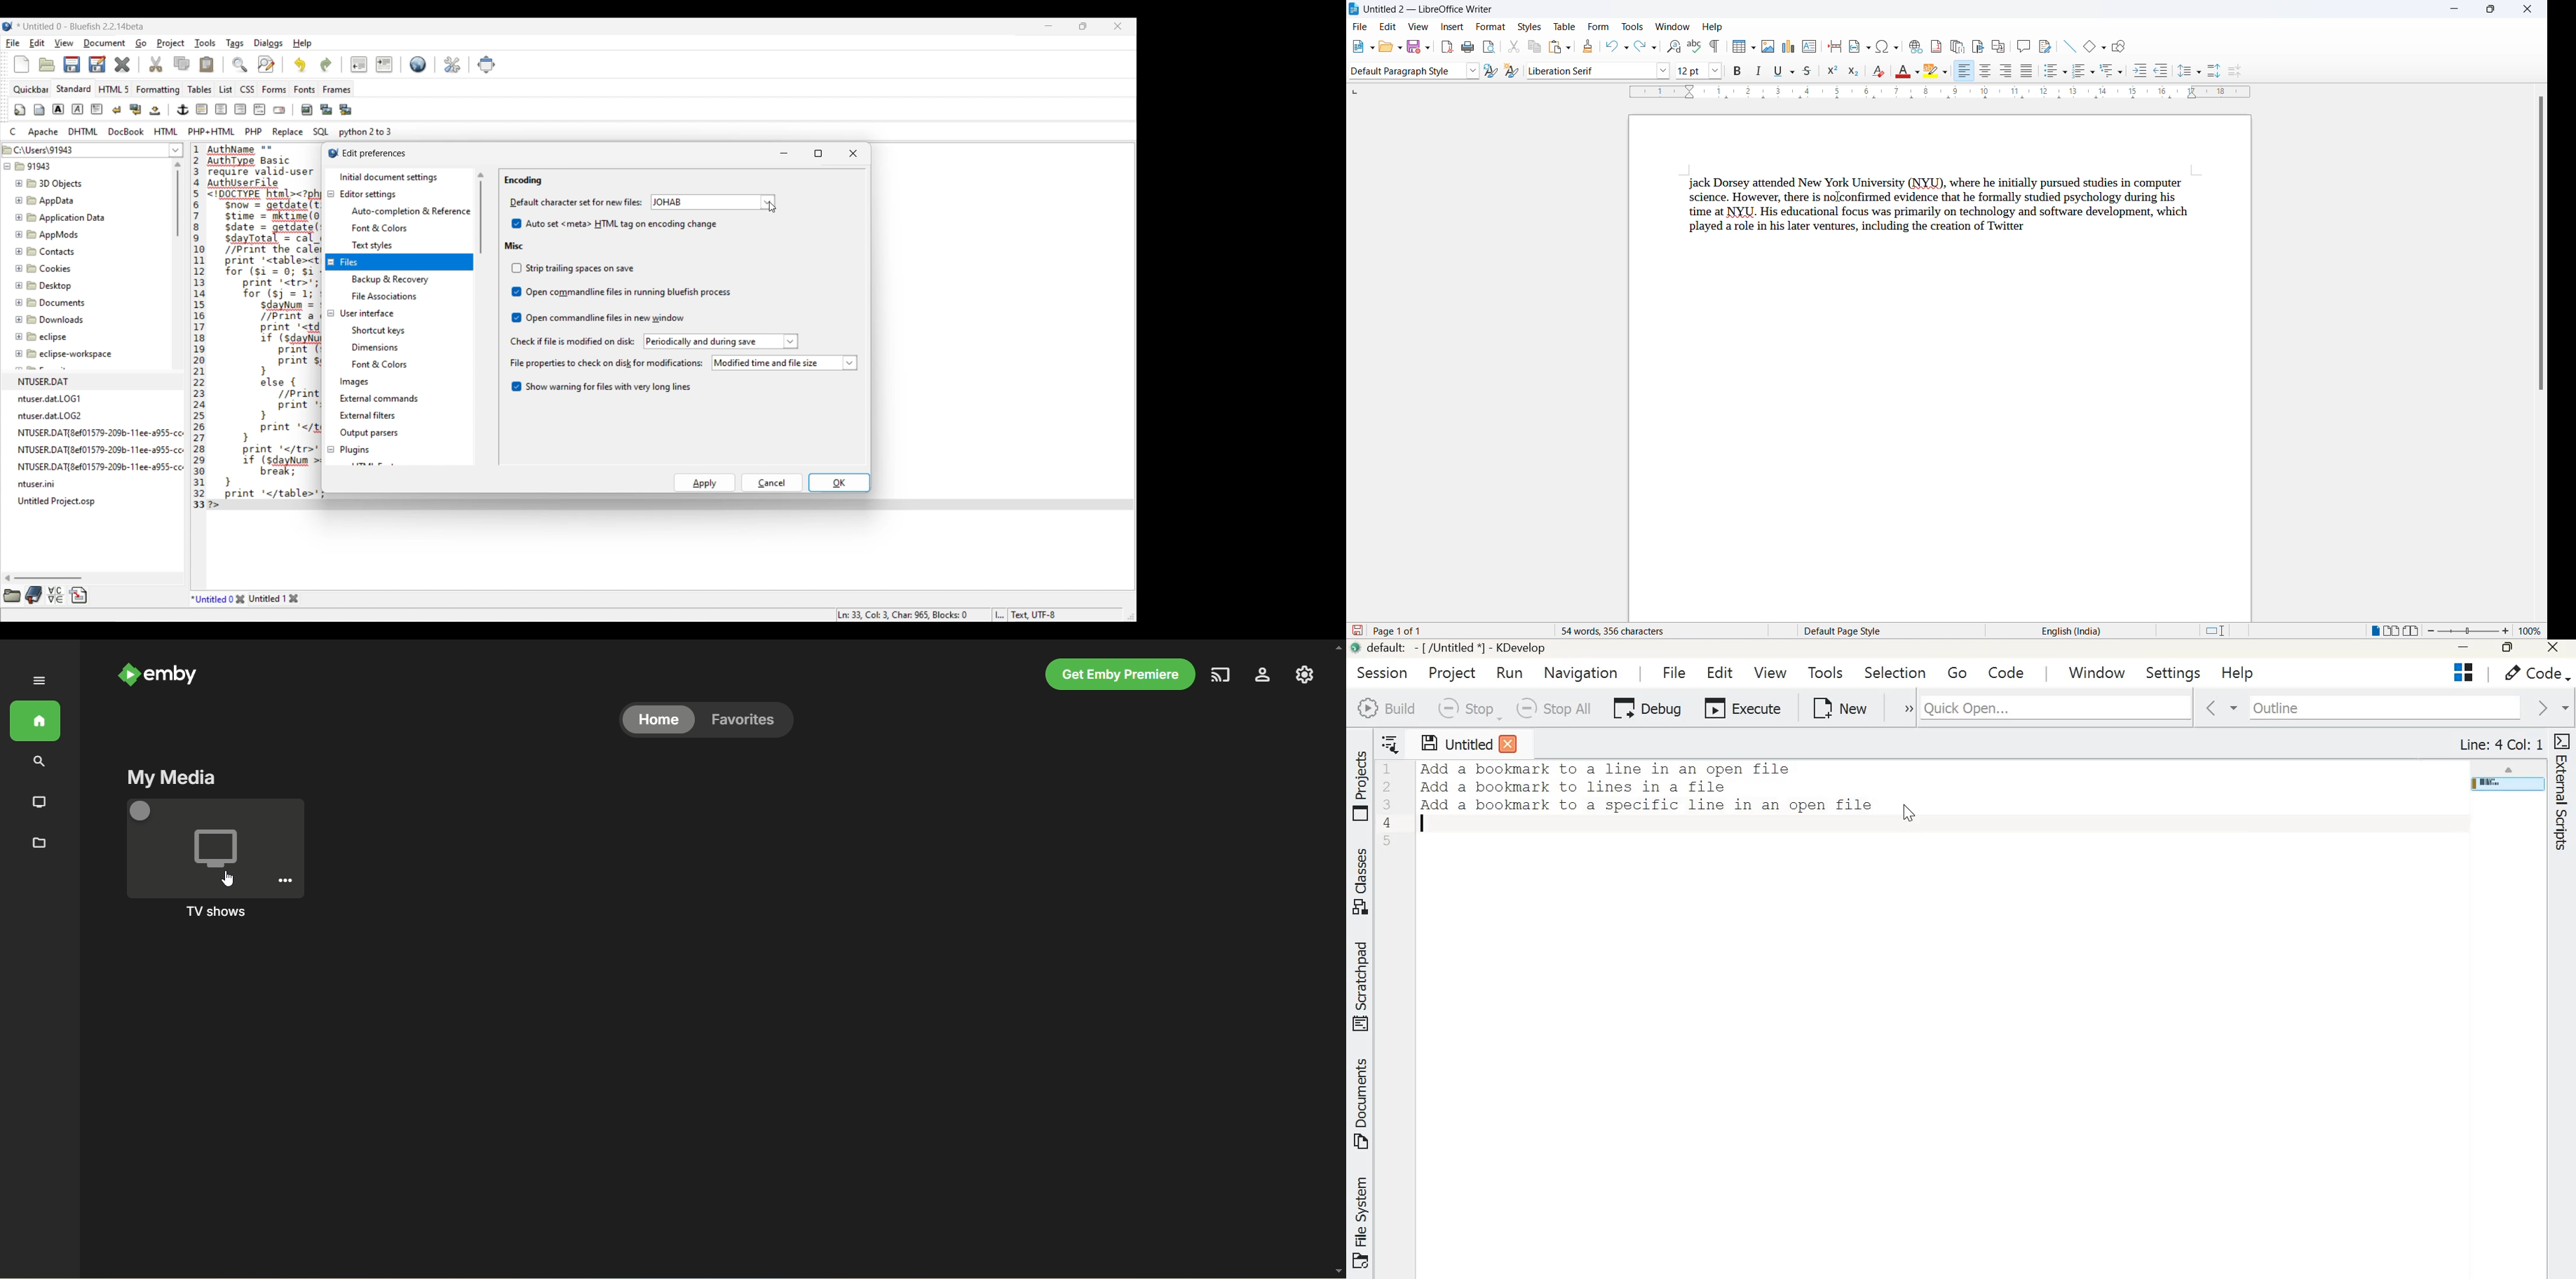  Describe the element at coordinates (240, 599) in the screenshot. I see `Close tab` at that location.